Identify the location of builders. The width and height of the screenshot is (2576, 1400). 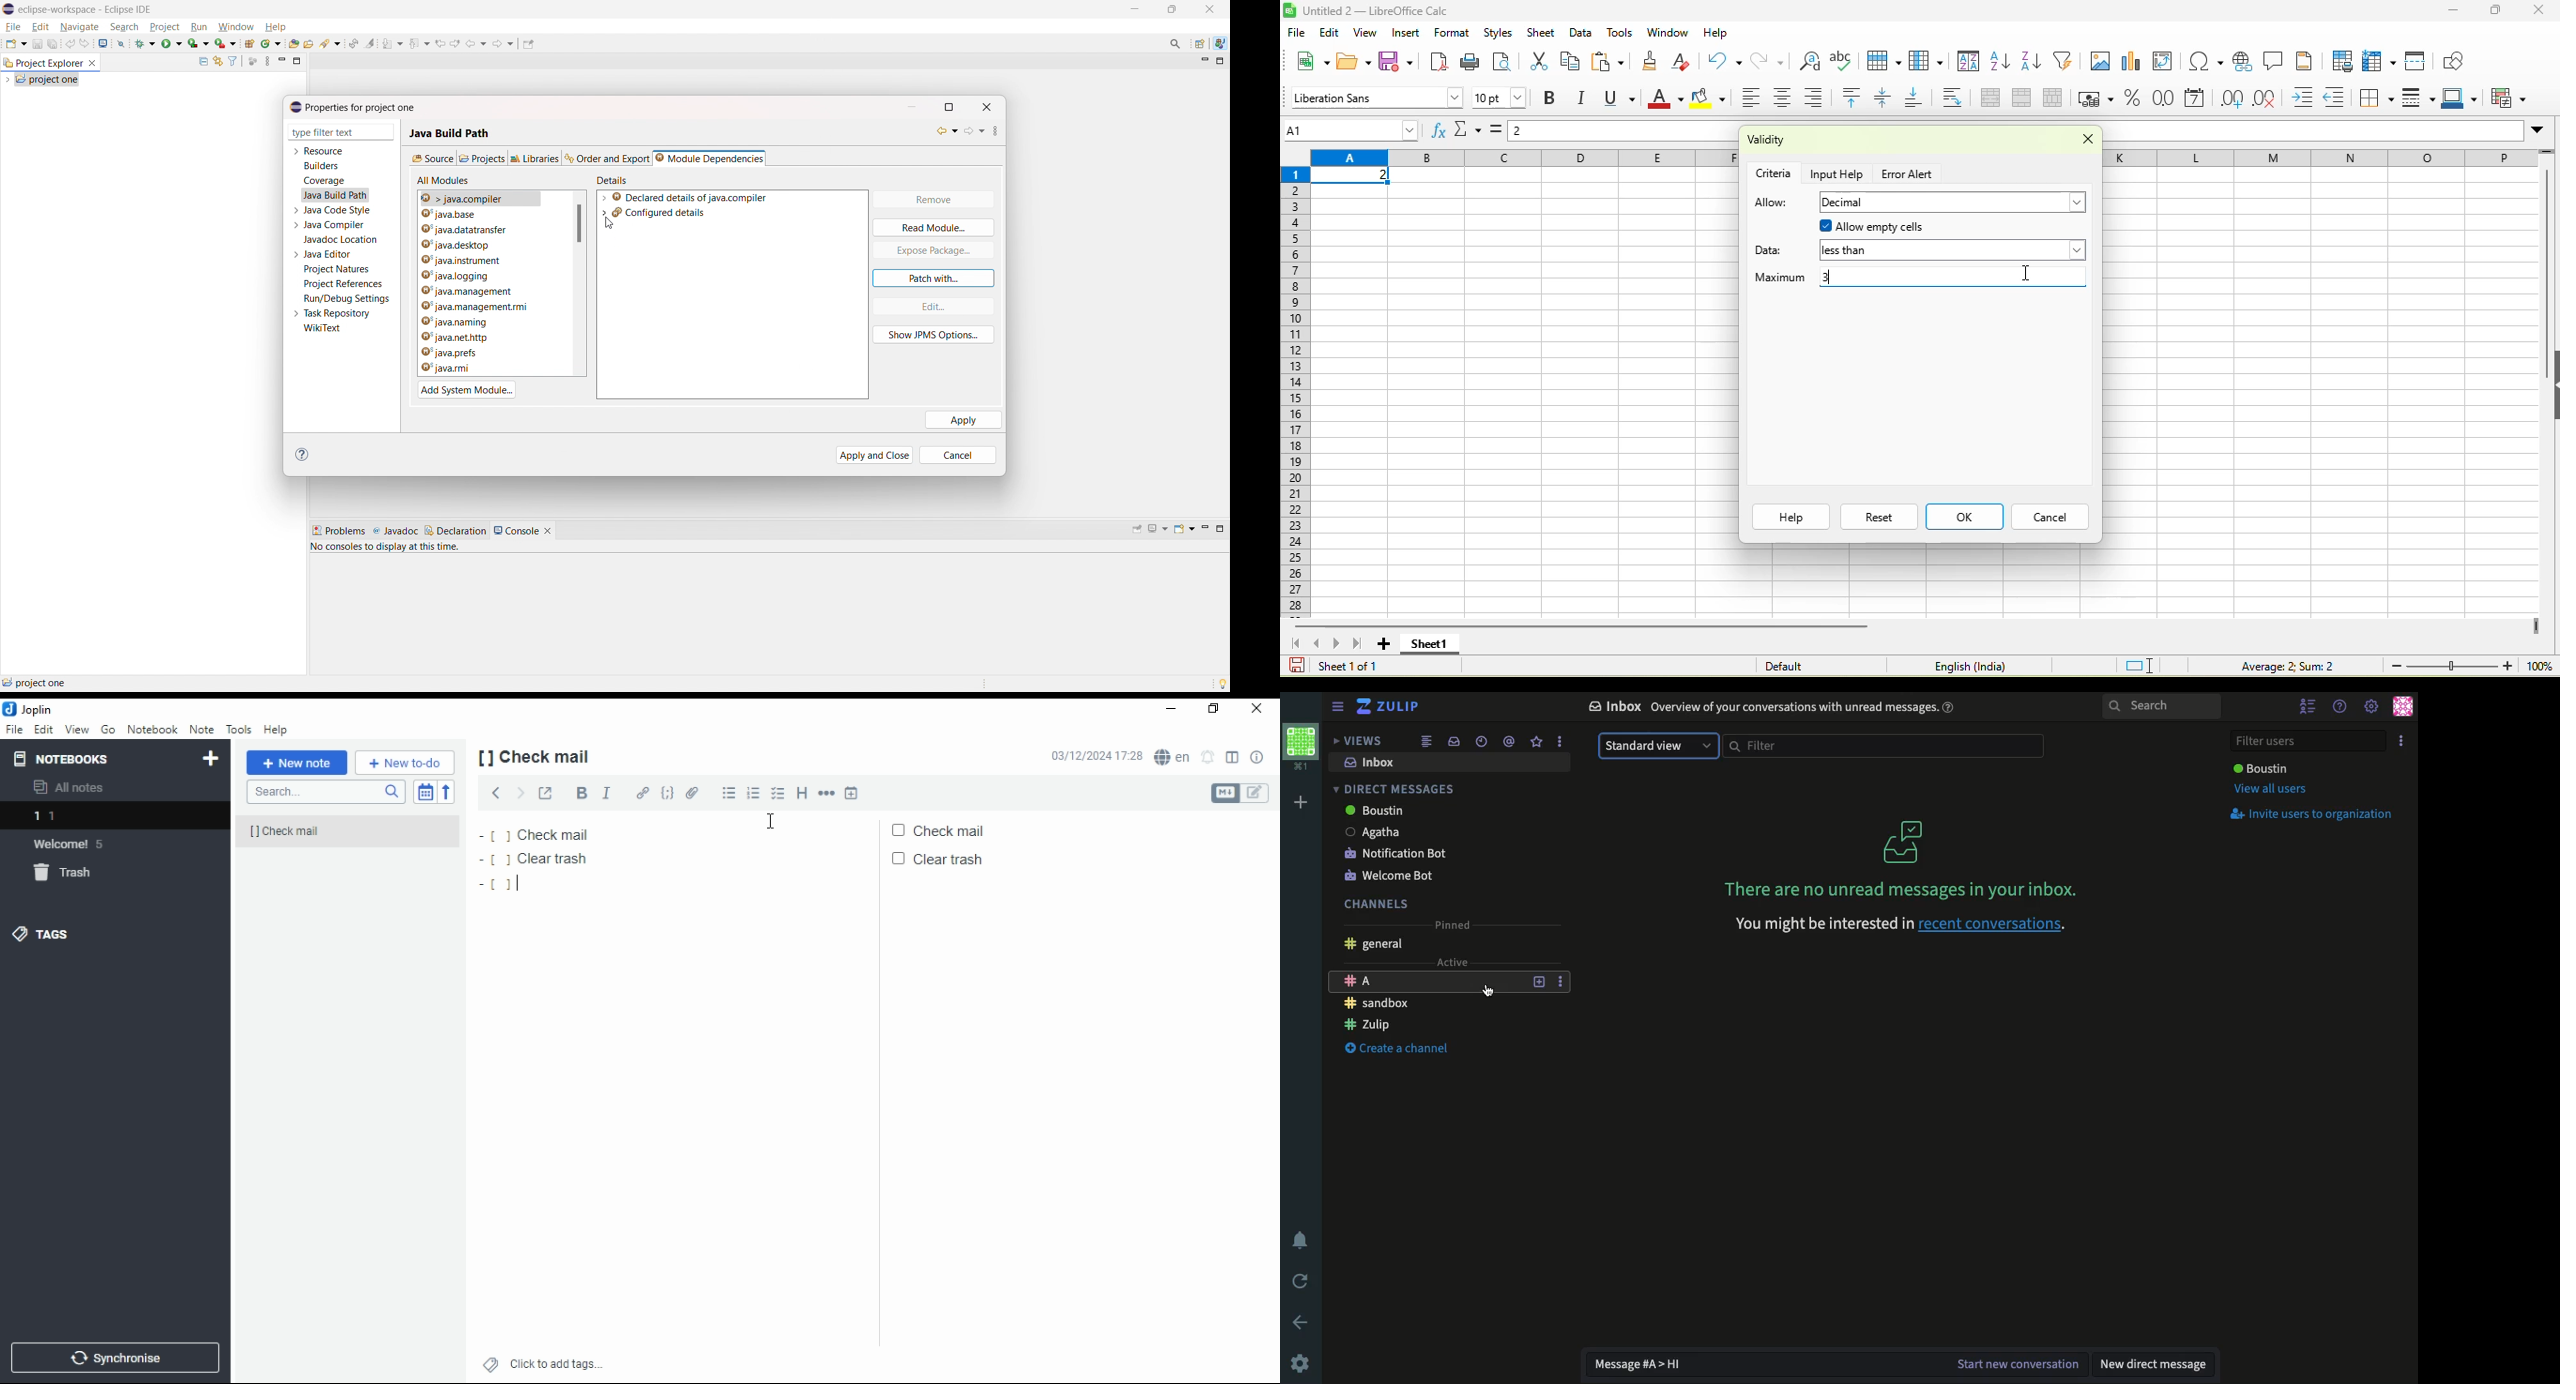
(321, 166).